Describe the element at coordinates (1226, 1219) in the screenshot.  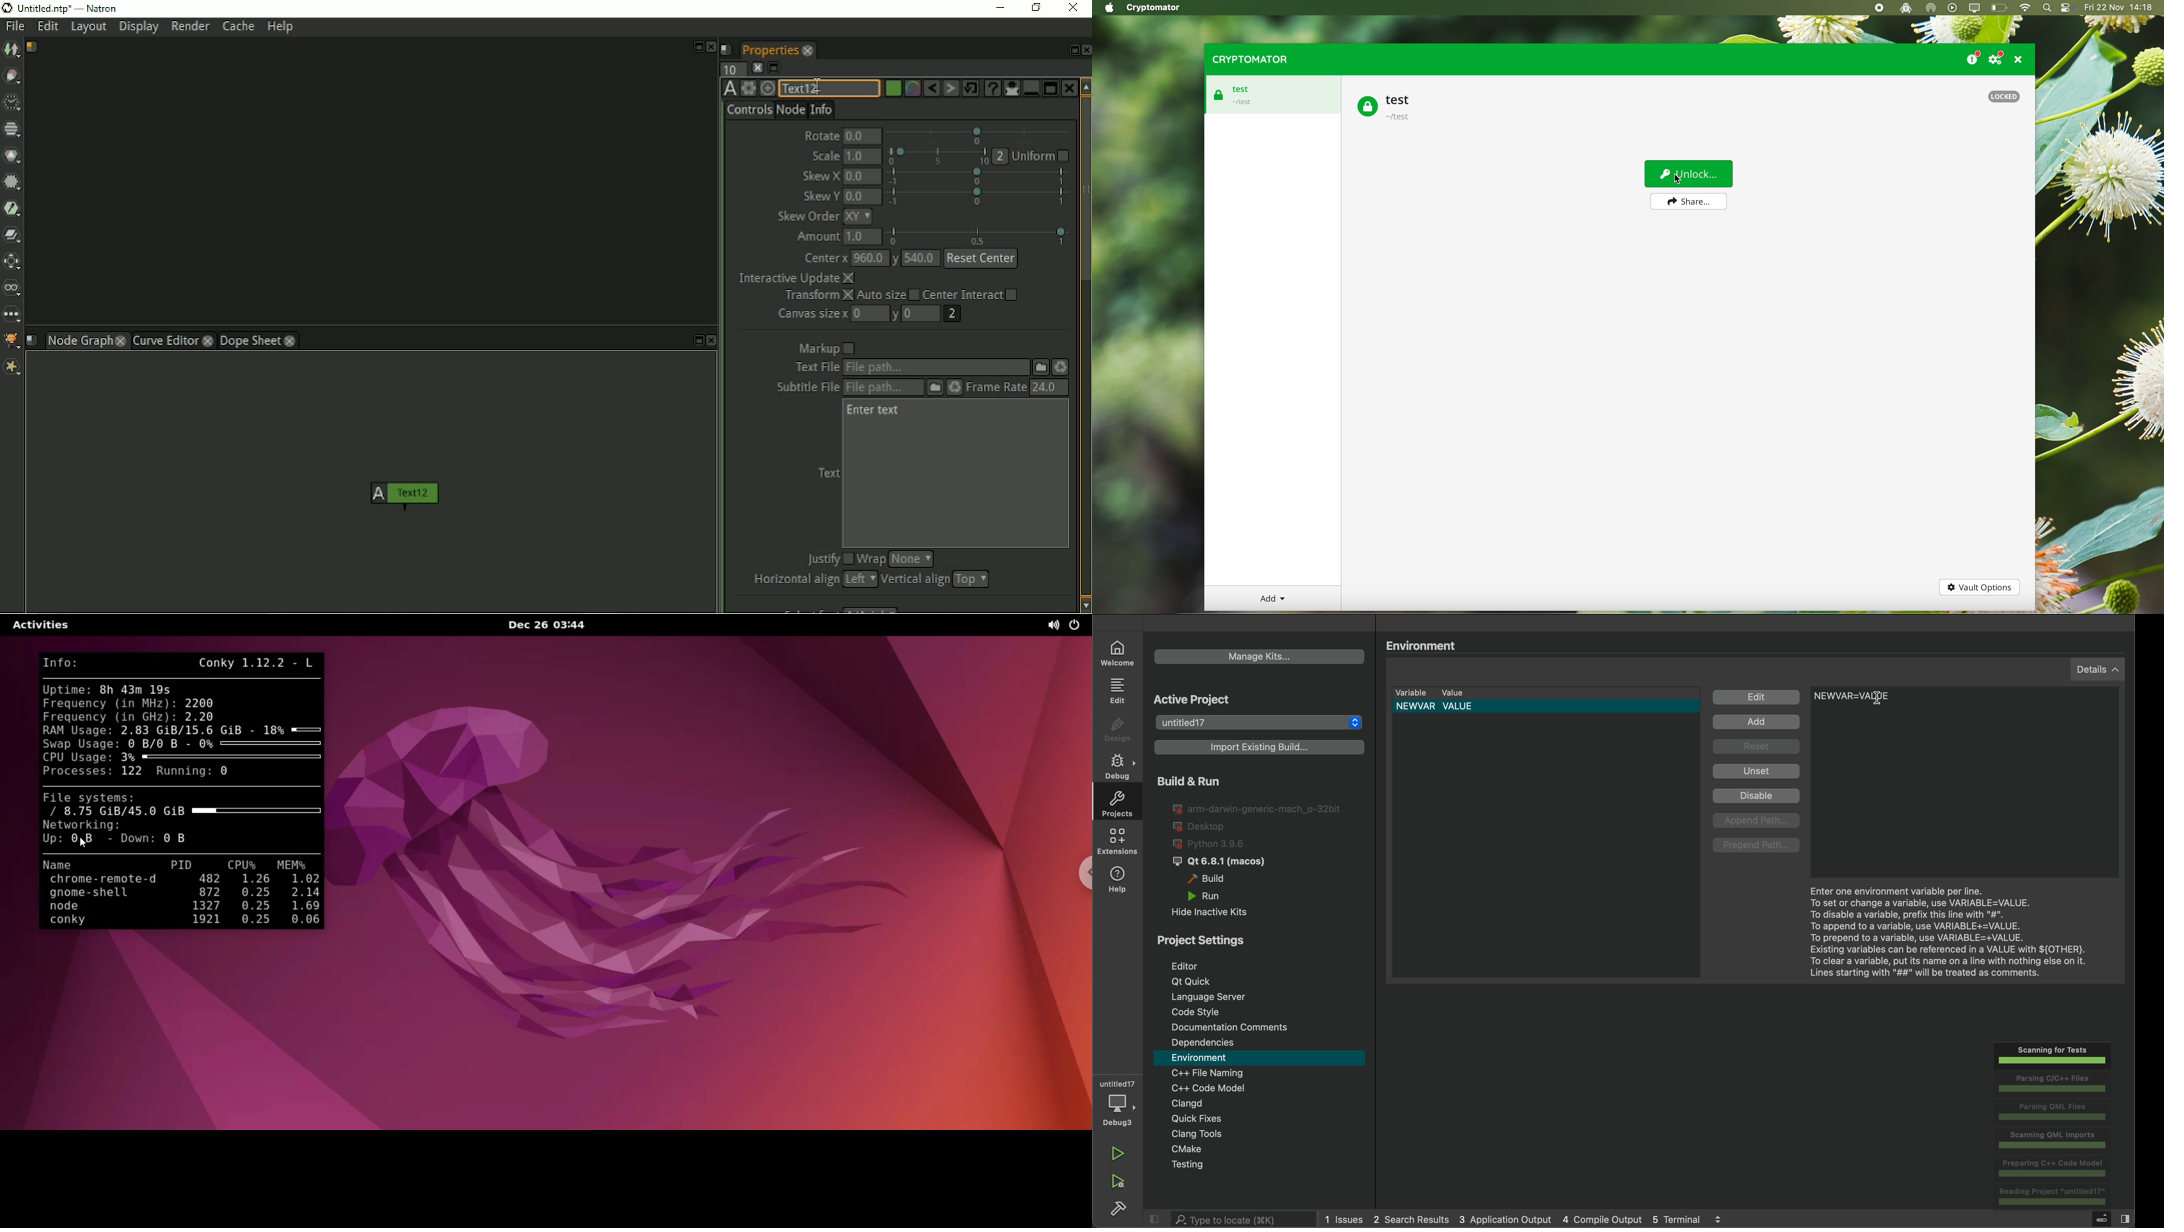
I see `search` at that location.